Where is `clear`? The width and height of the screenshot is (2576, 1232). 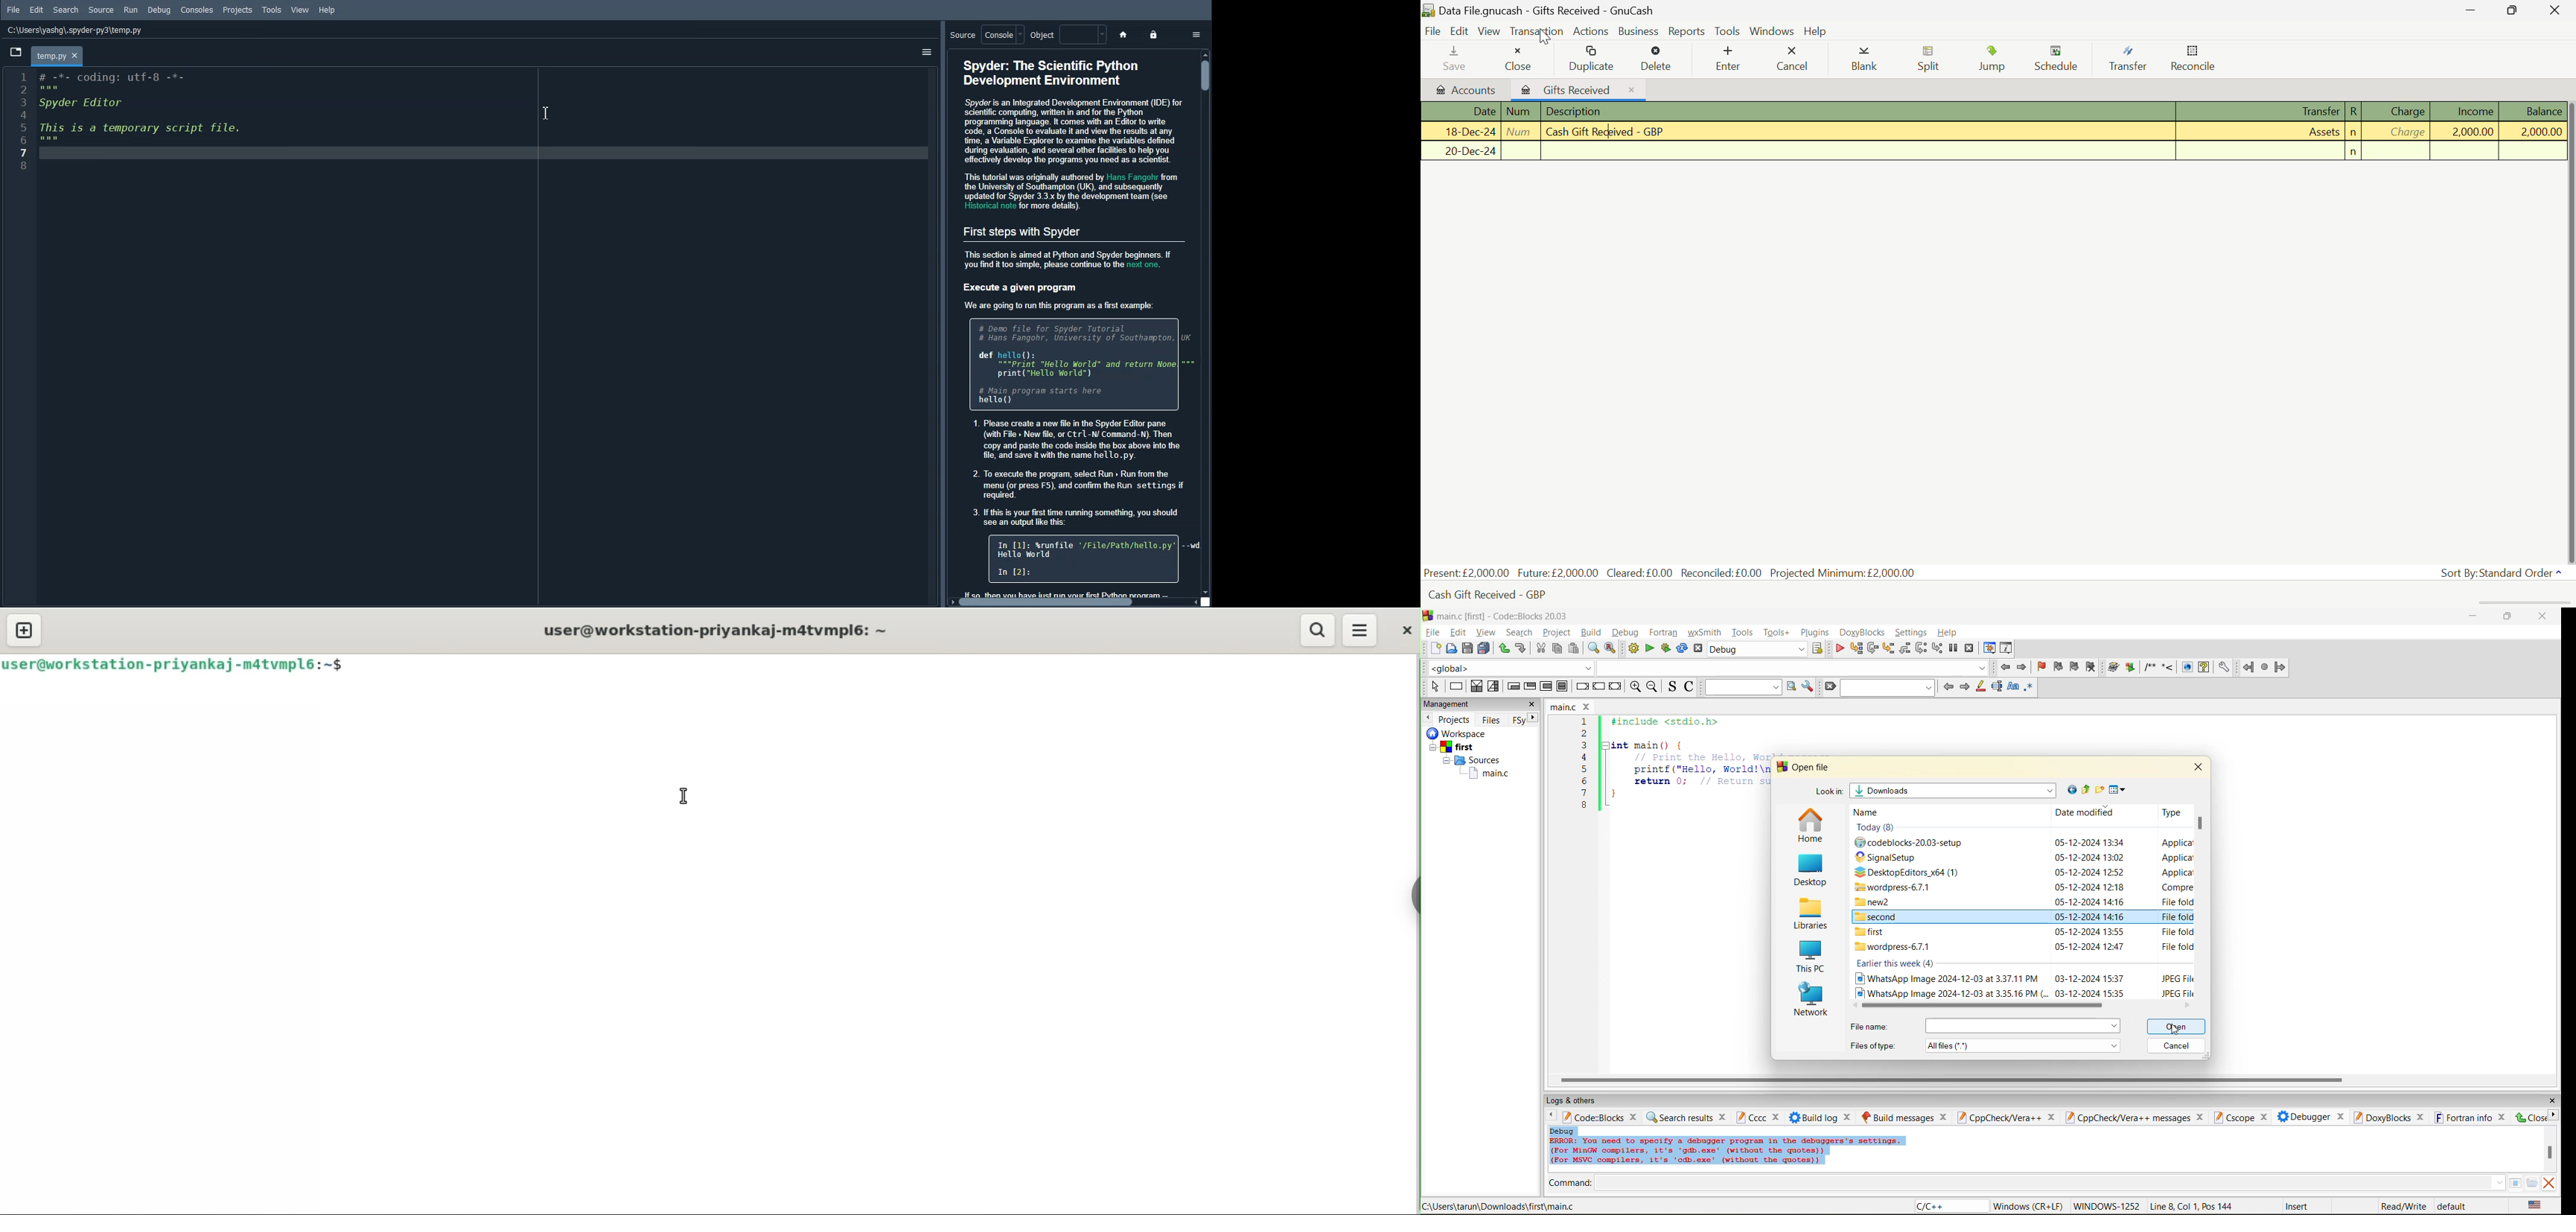
clear is located at coordinates (1829, 687).